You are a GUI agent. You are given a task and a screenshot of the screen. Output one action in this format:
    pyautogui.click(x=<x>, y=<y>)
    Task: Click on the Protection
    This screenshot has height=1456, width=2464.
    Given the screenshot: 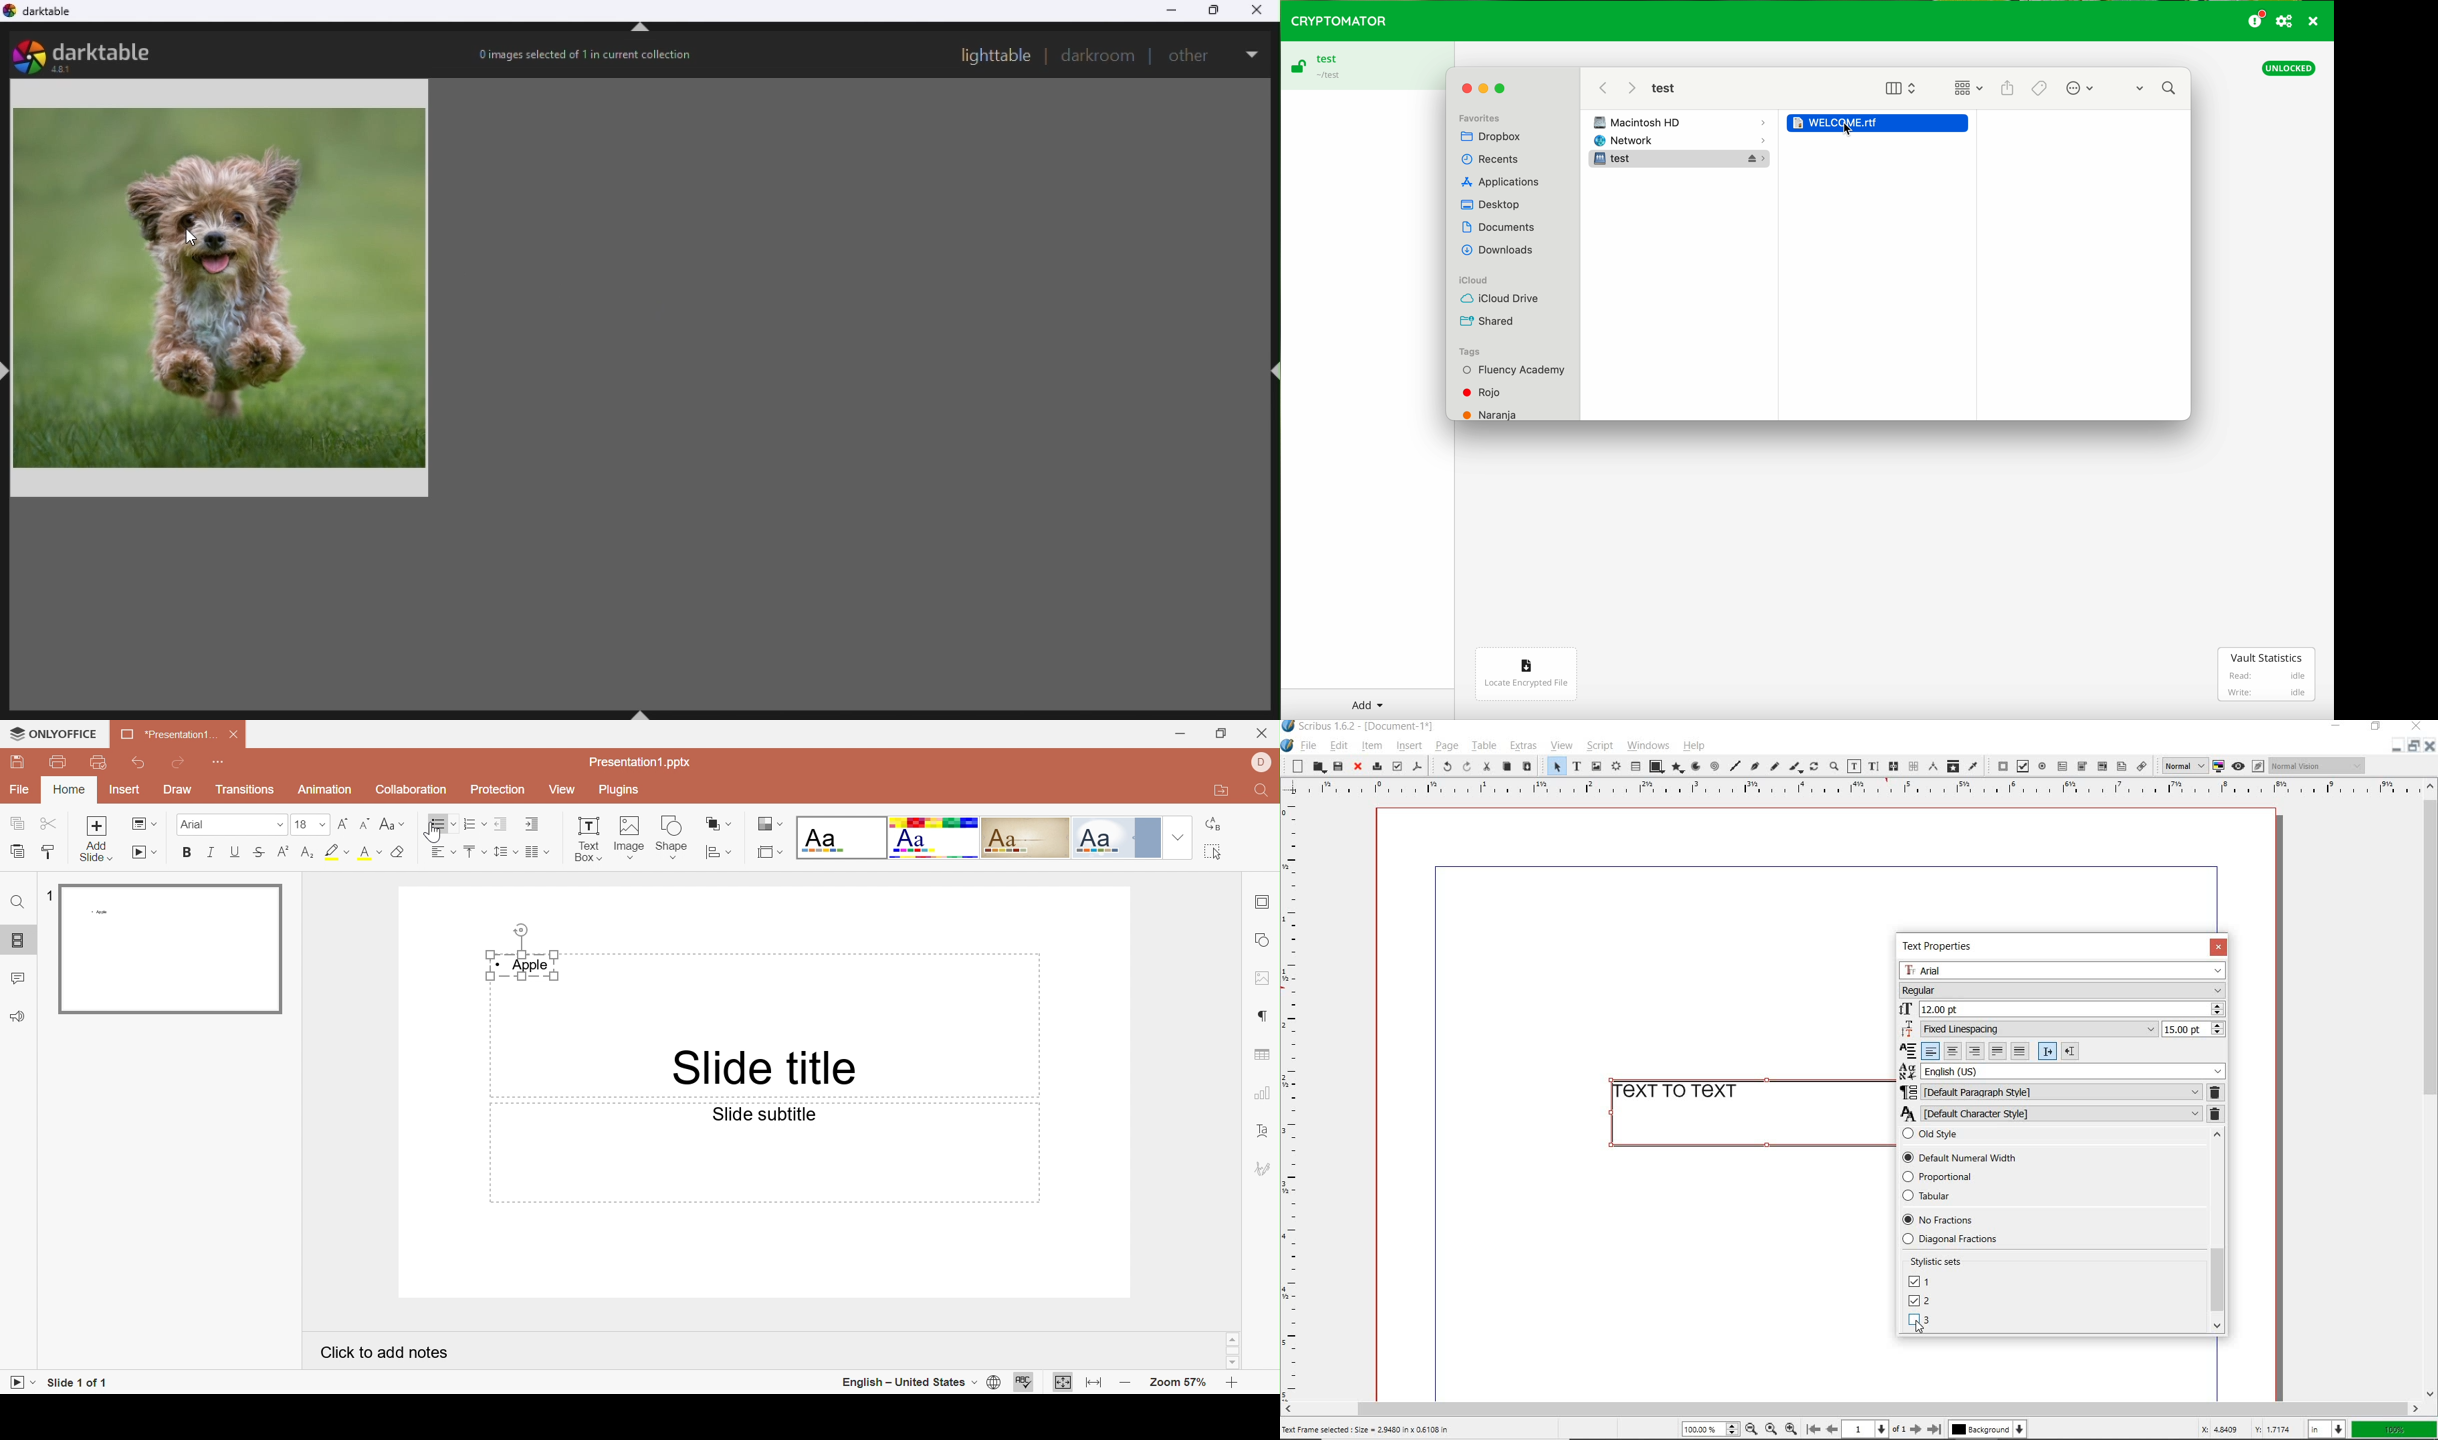 What is the action you would take?
    pyautogui.click(x=500, y=790)
    